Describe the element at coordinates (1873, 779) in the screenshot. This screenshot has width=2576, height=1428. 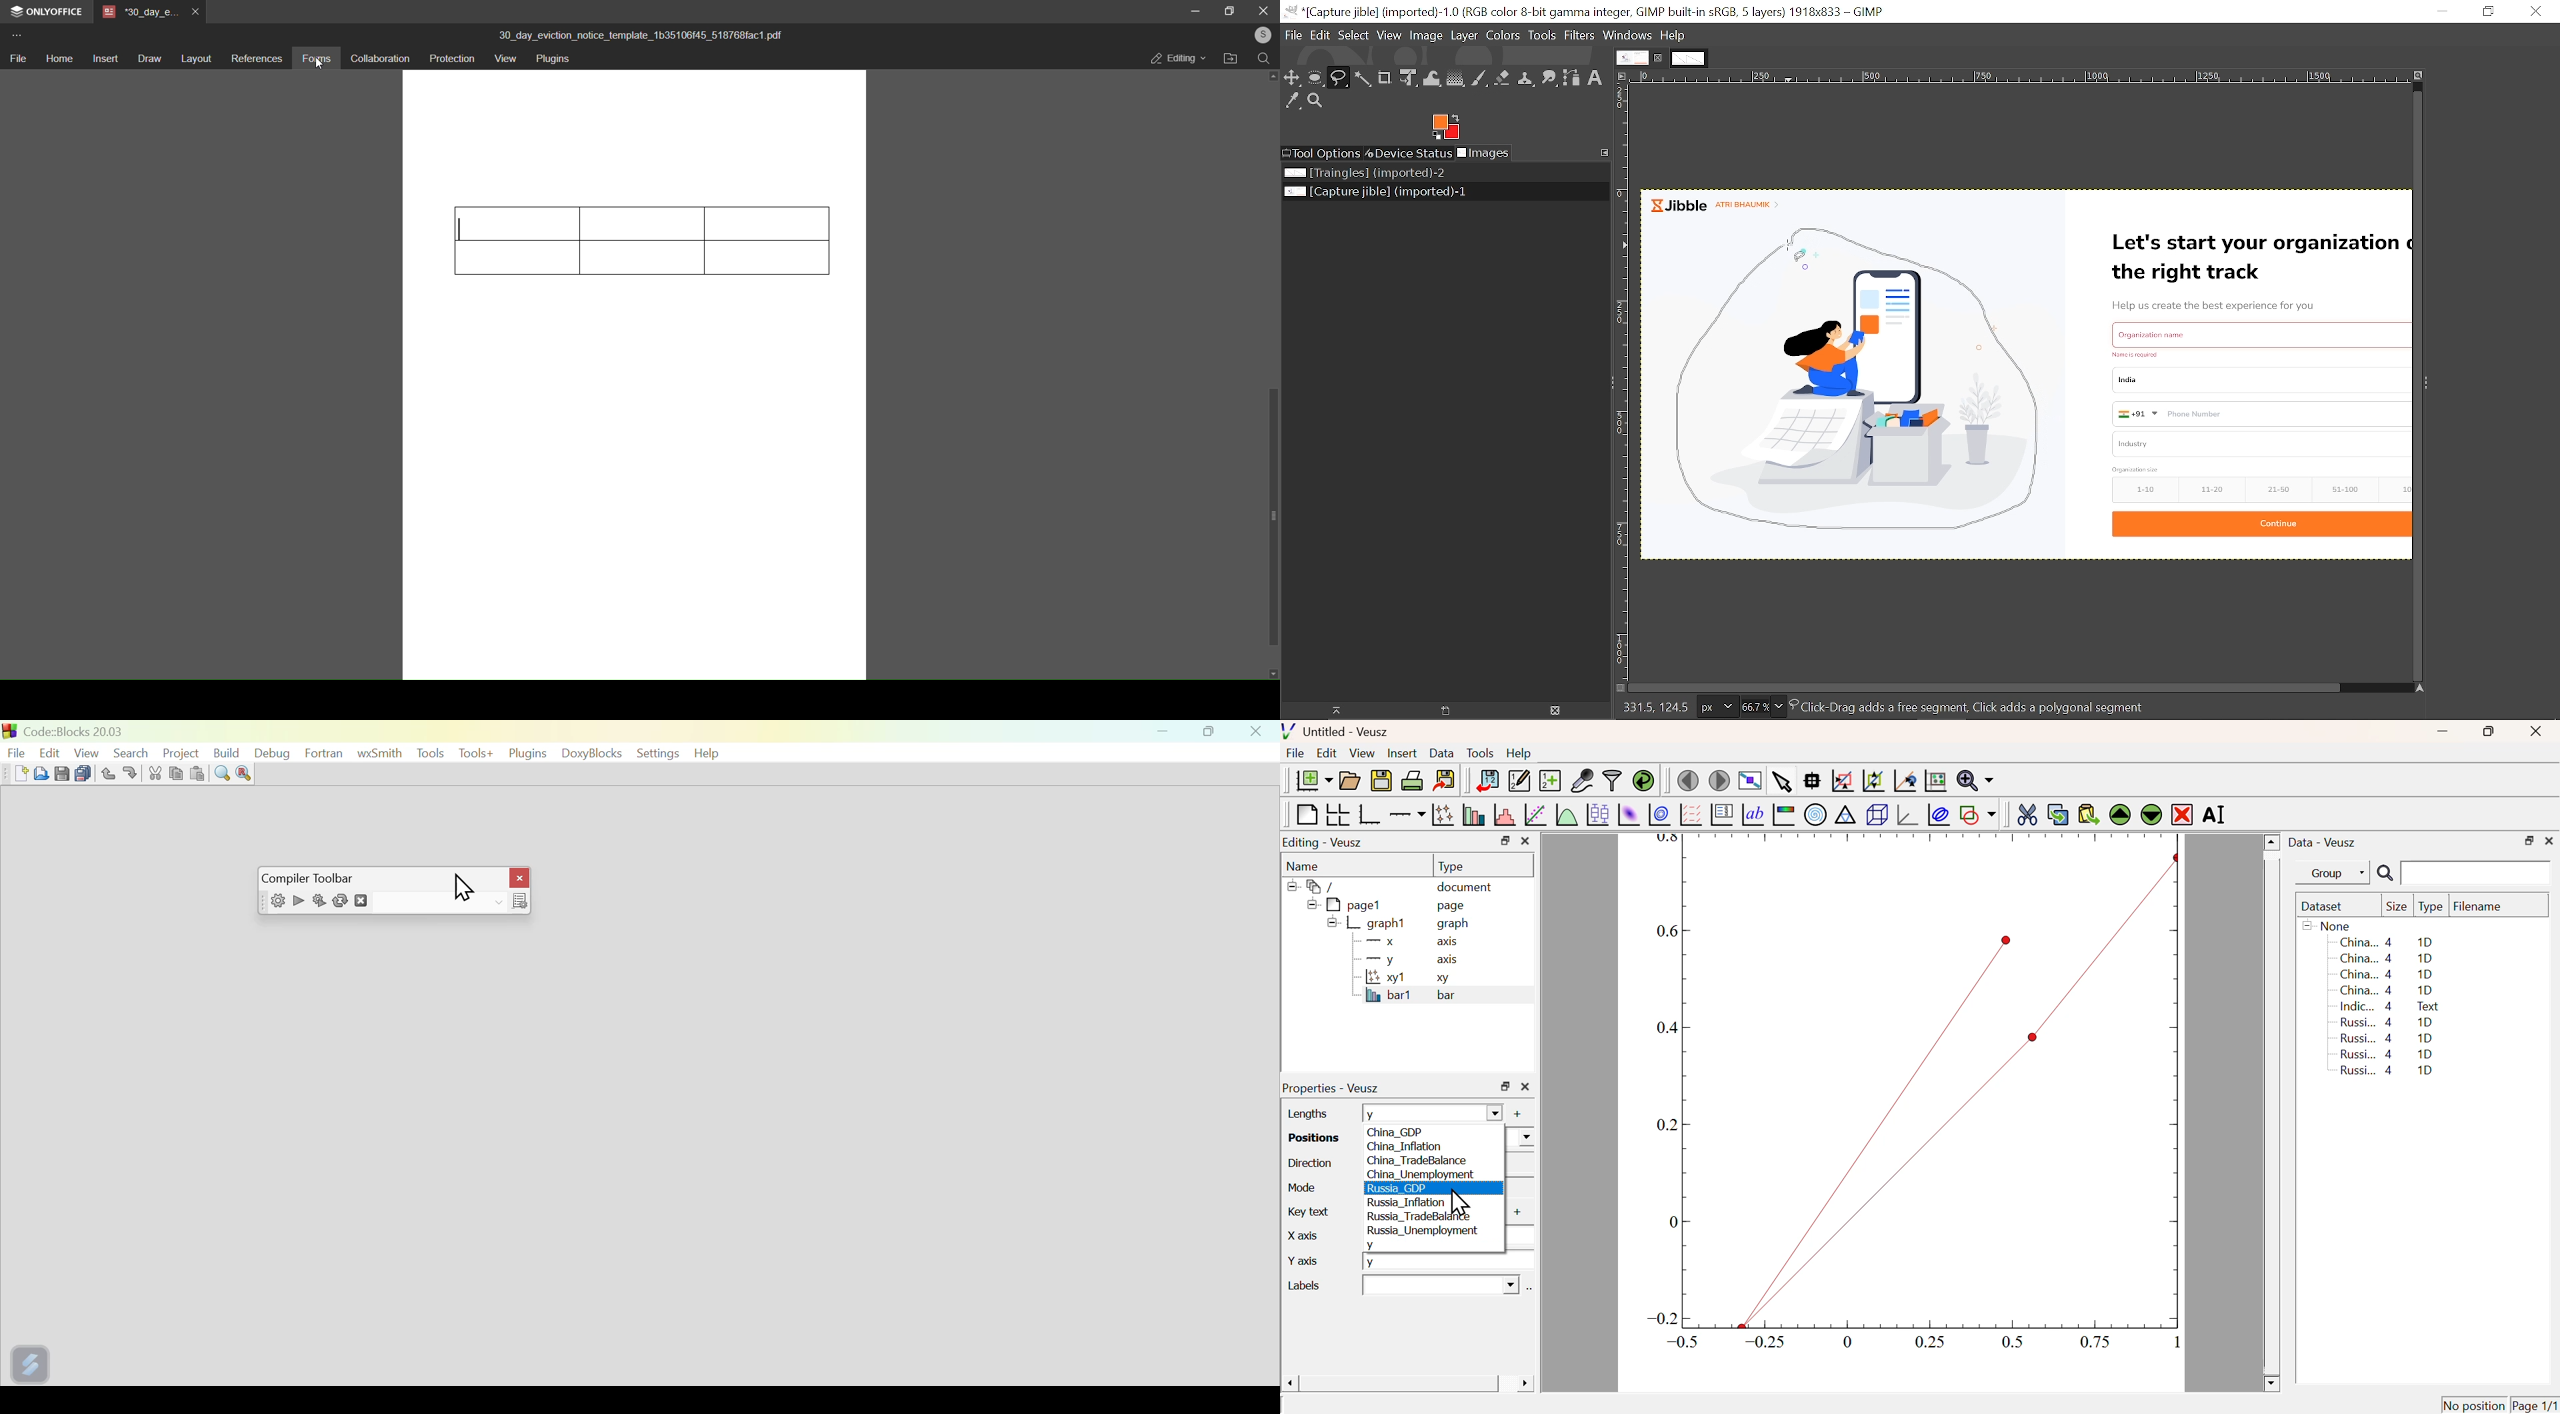
I see `Zoom out graph axis` at that location.